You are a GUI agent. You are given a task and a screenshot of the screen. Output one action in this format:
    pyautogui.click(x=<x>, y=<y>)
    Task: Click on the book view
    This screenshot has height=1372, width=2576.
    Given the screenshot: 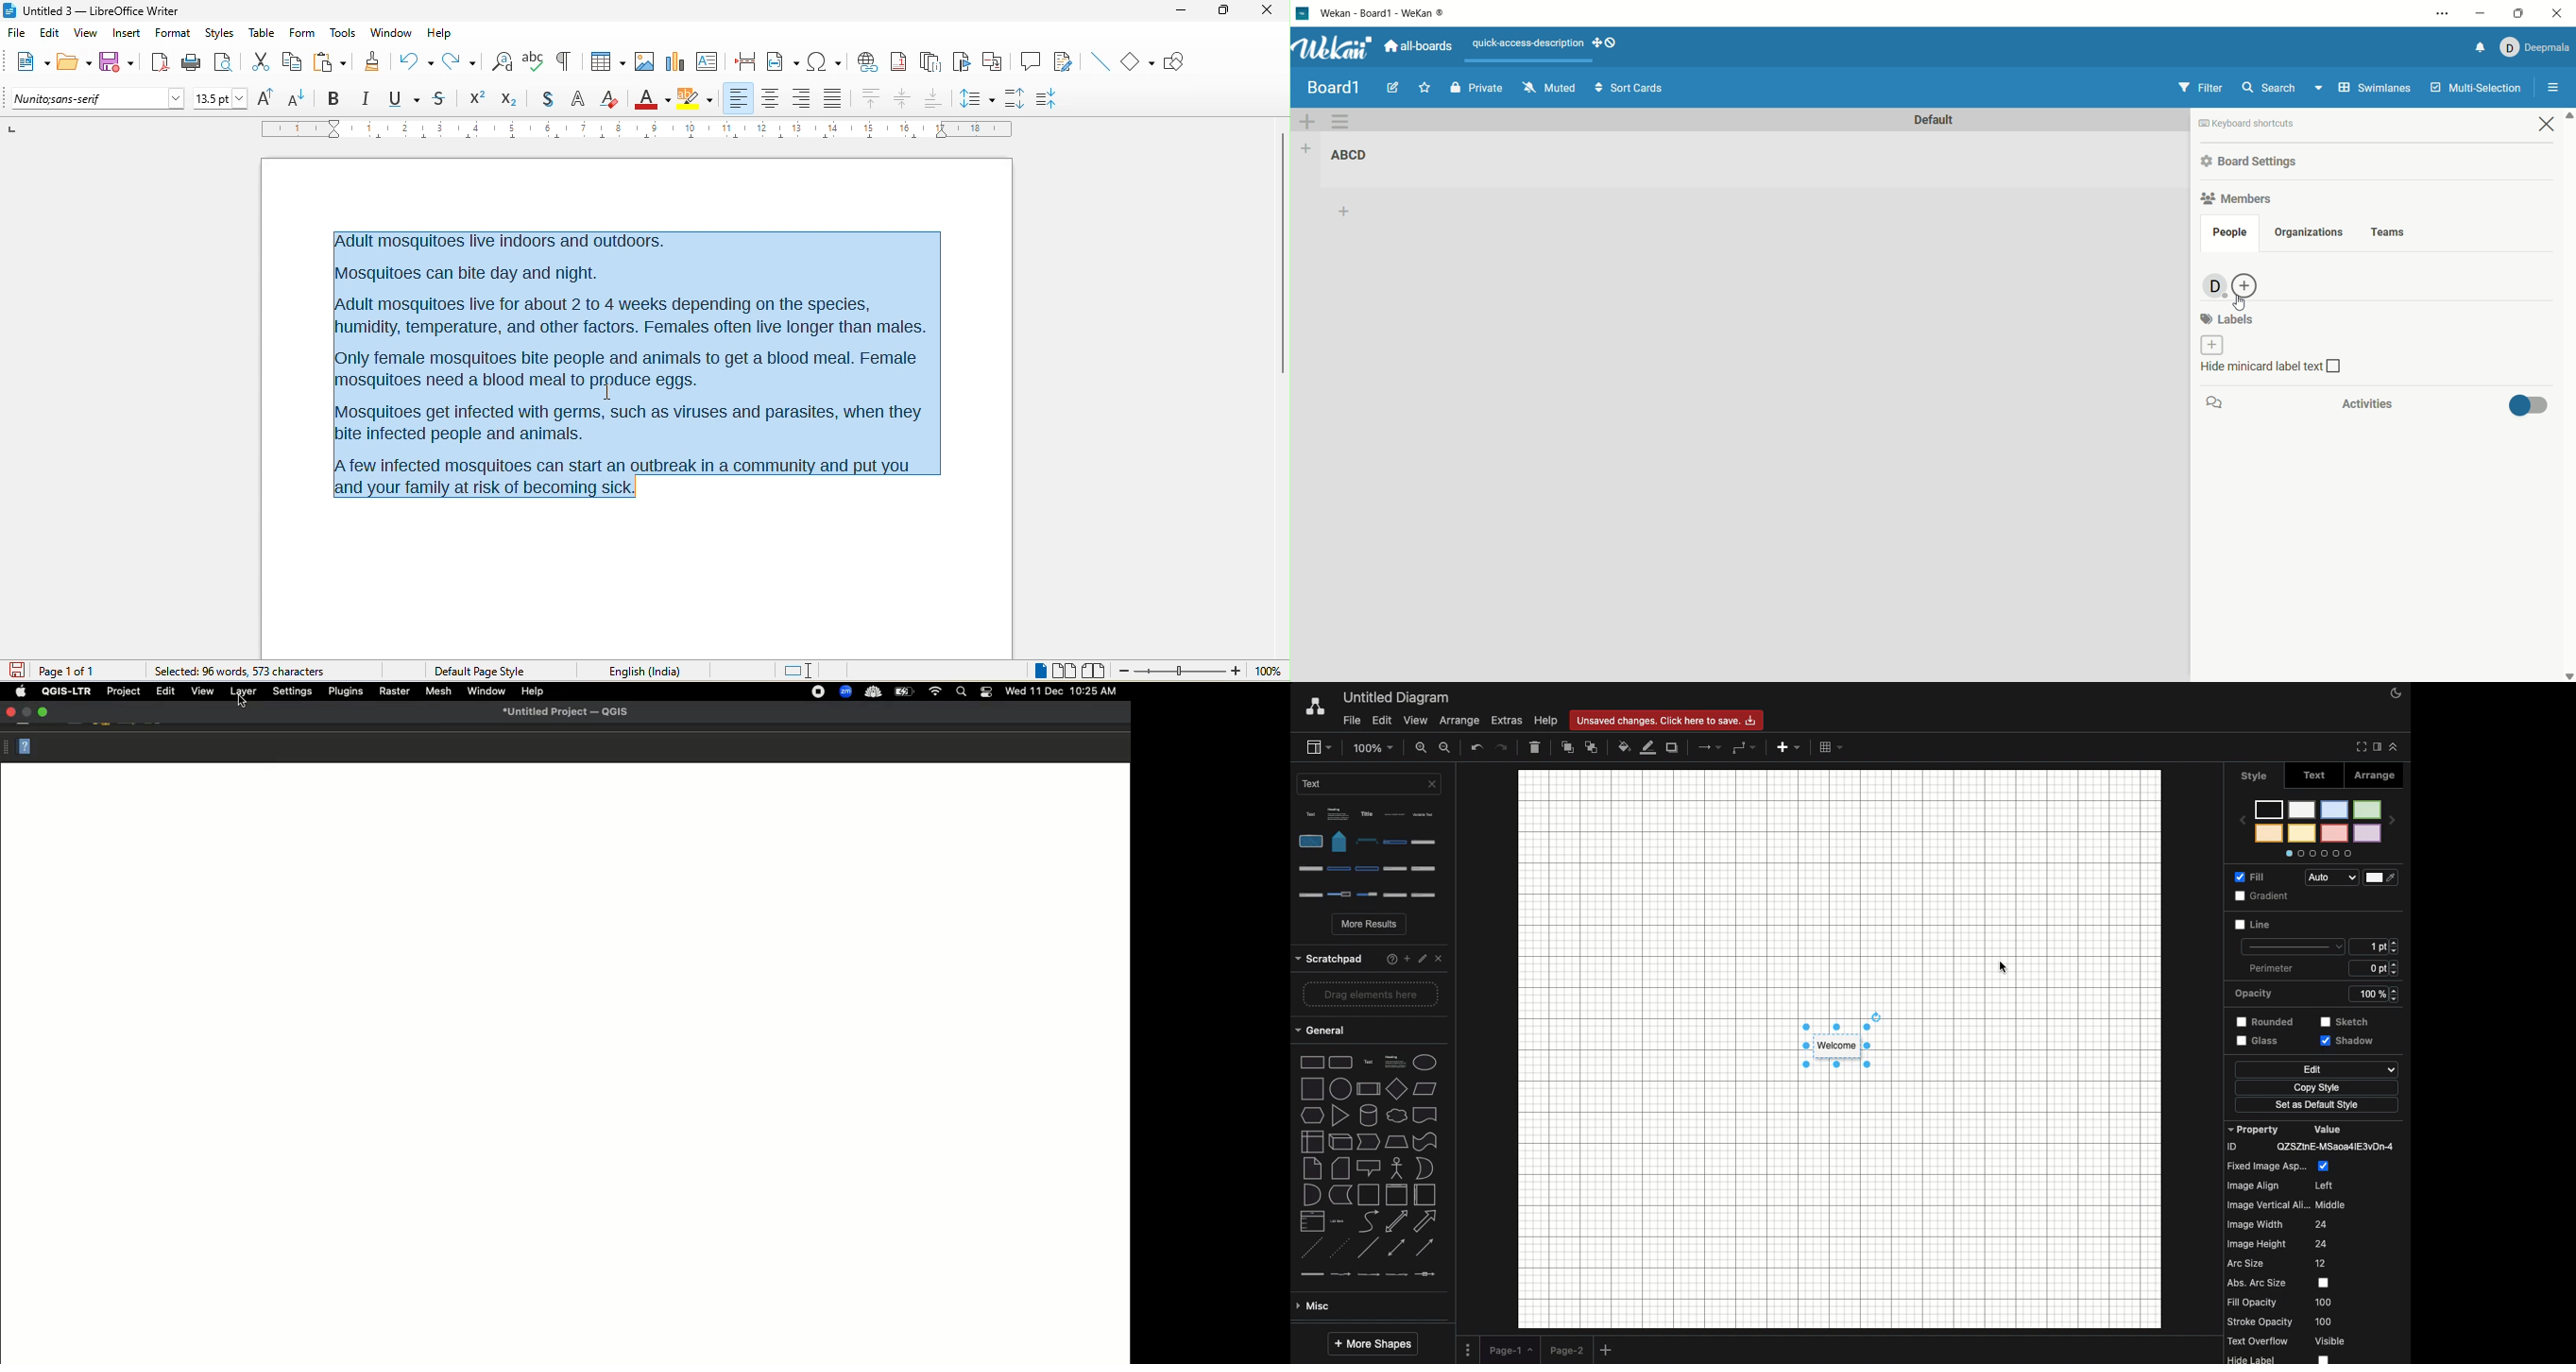 What is the action you would take?
    pyautogui.click(x=1093, y=670)
    